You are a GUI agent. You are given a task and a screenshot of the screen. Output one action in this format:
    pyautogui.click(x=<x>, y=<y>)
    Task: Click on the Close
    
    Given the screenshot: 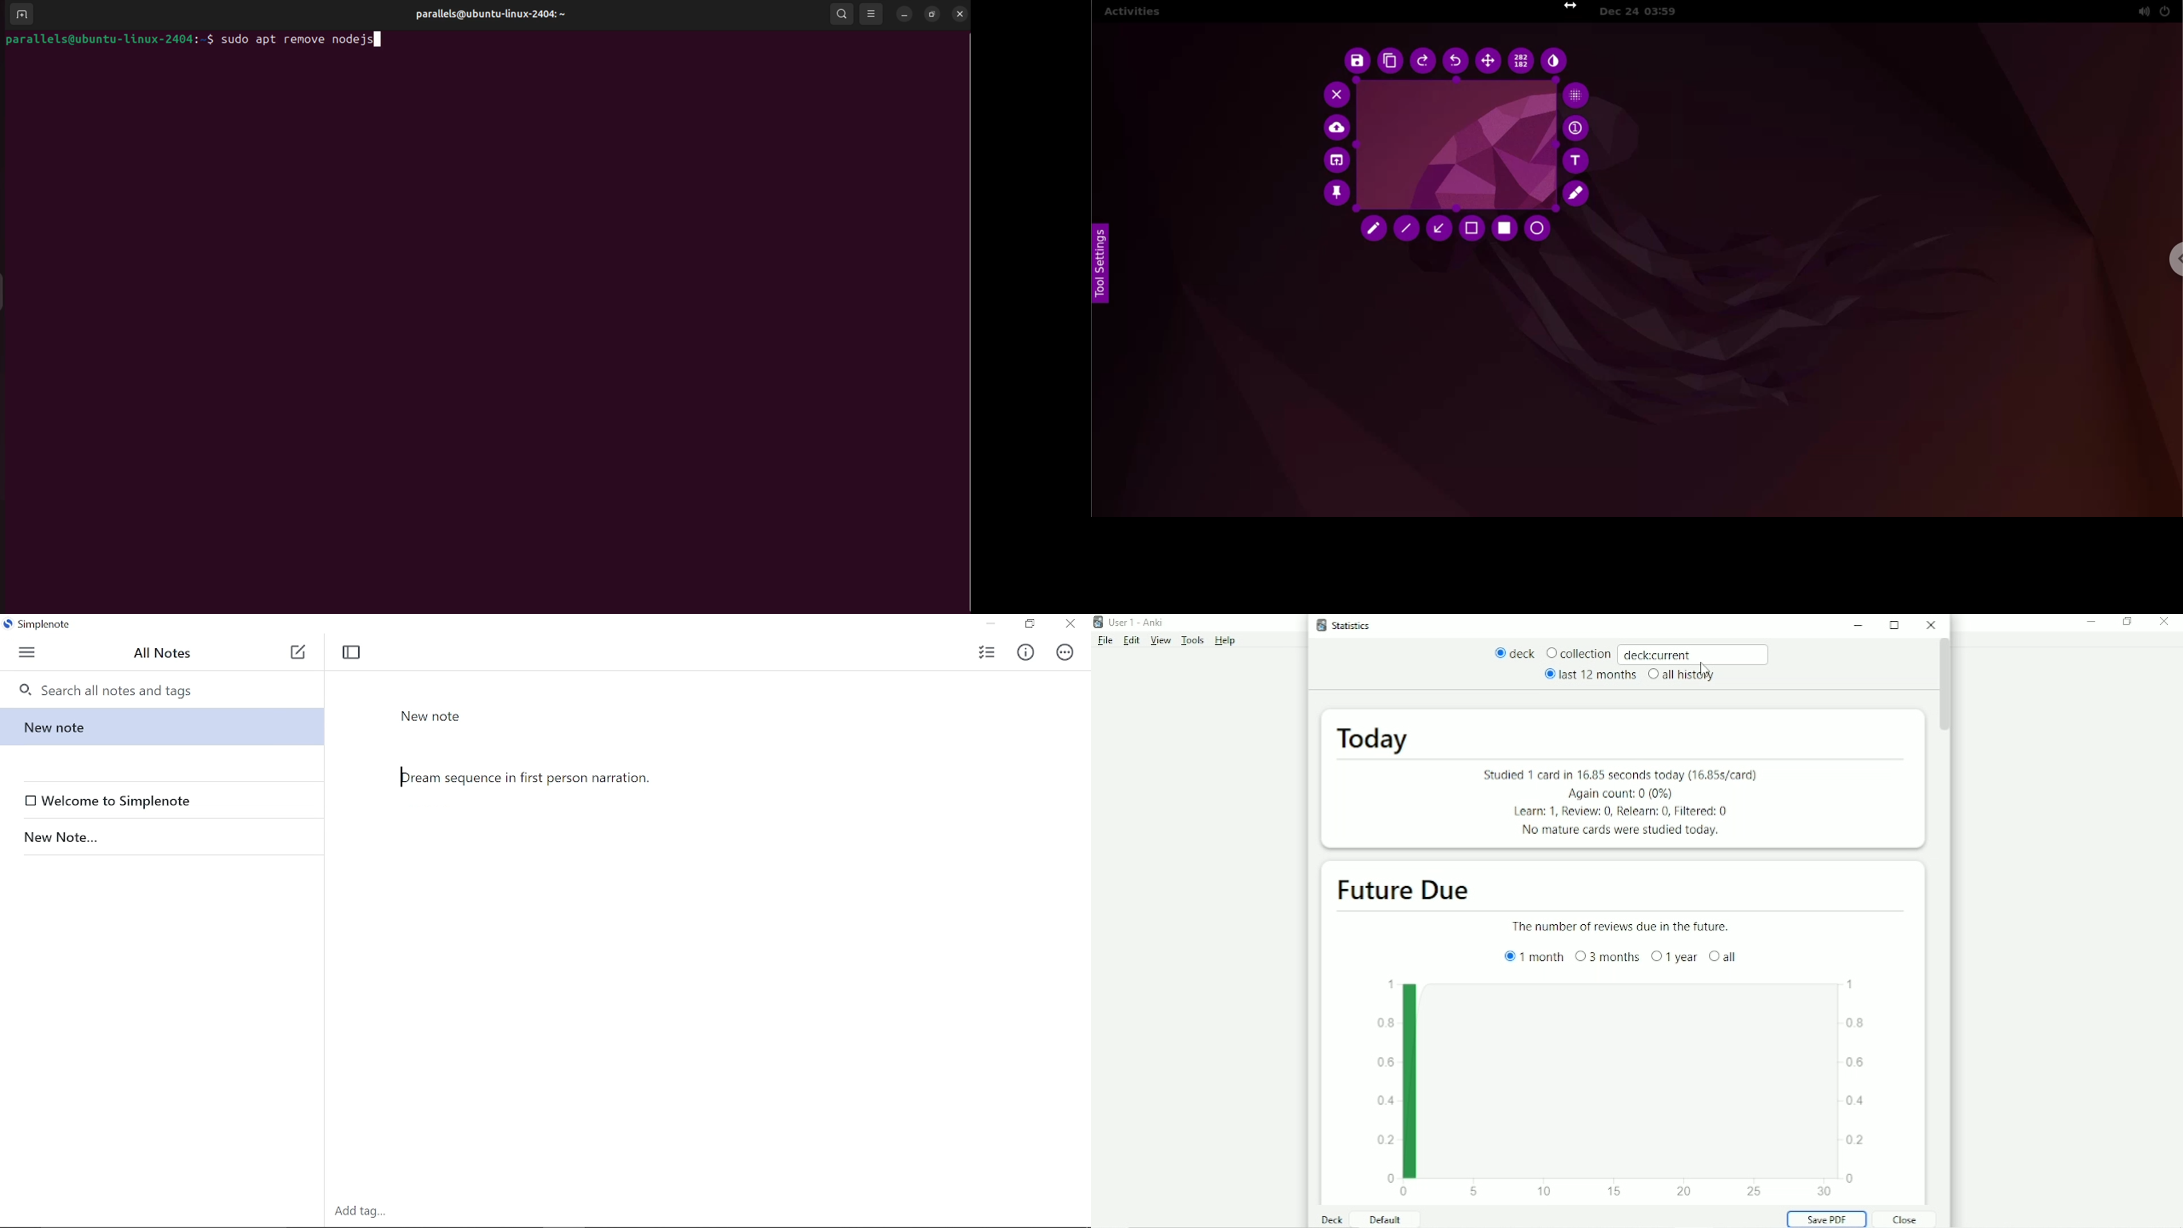 What is the action you would take?
    pyautogui.click(x=2164, y=622)
    